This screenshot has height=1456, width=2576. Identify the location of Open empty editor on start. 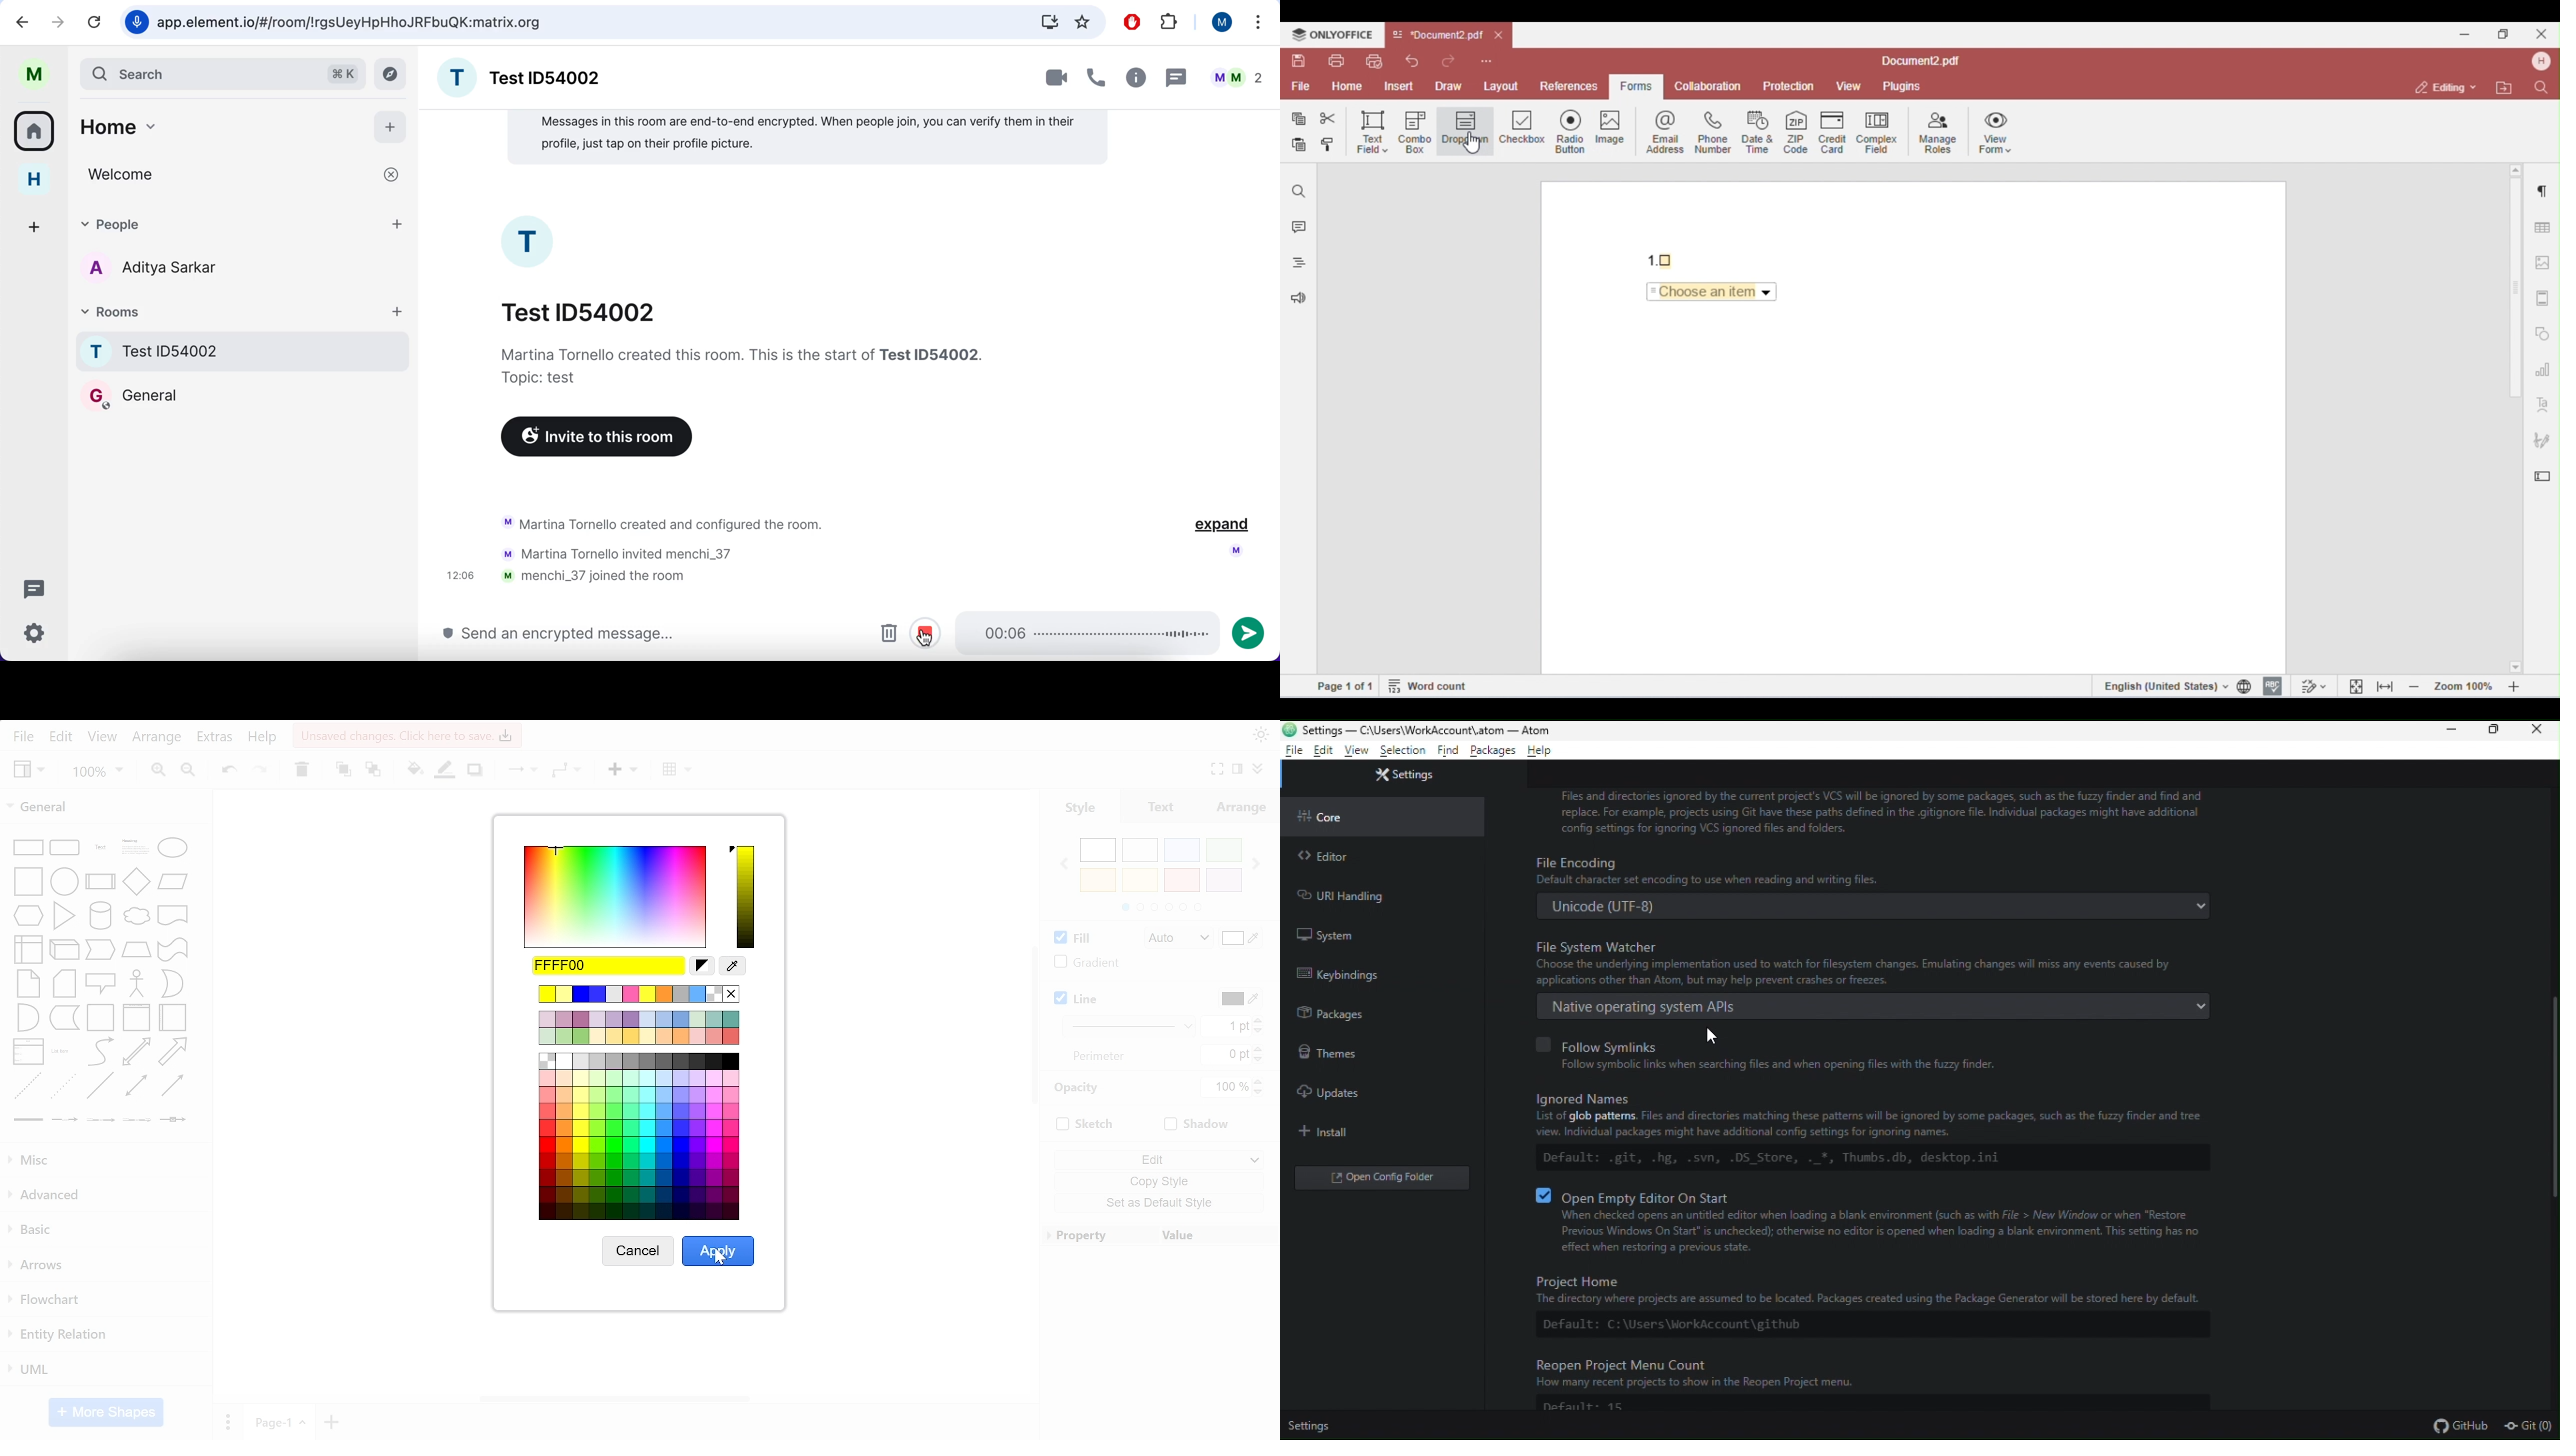
(1883, 1221).